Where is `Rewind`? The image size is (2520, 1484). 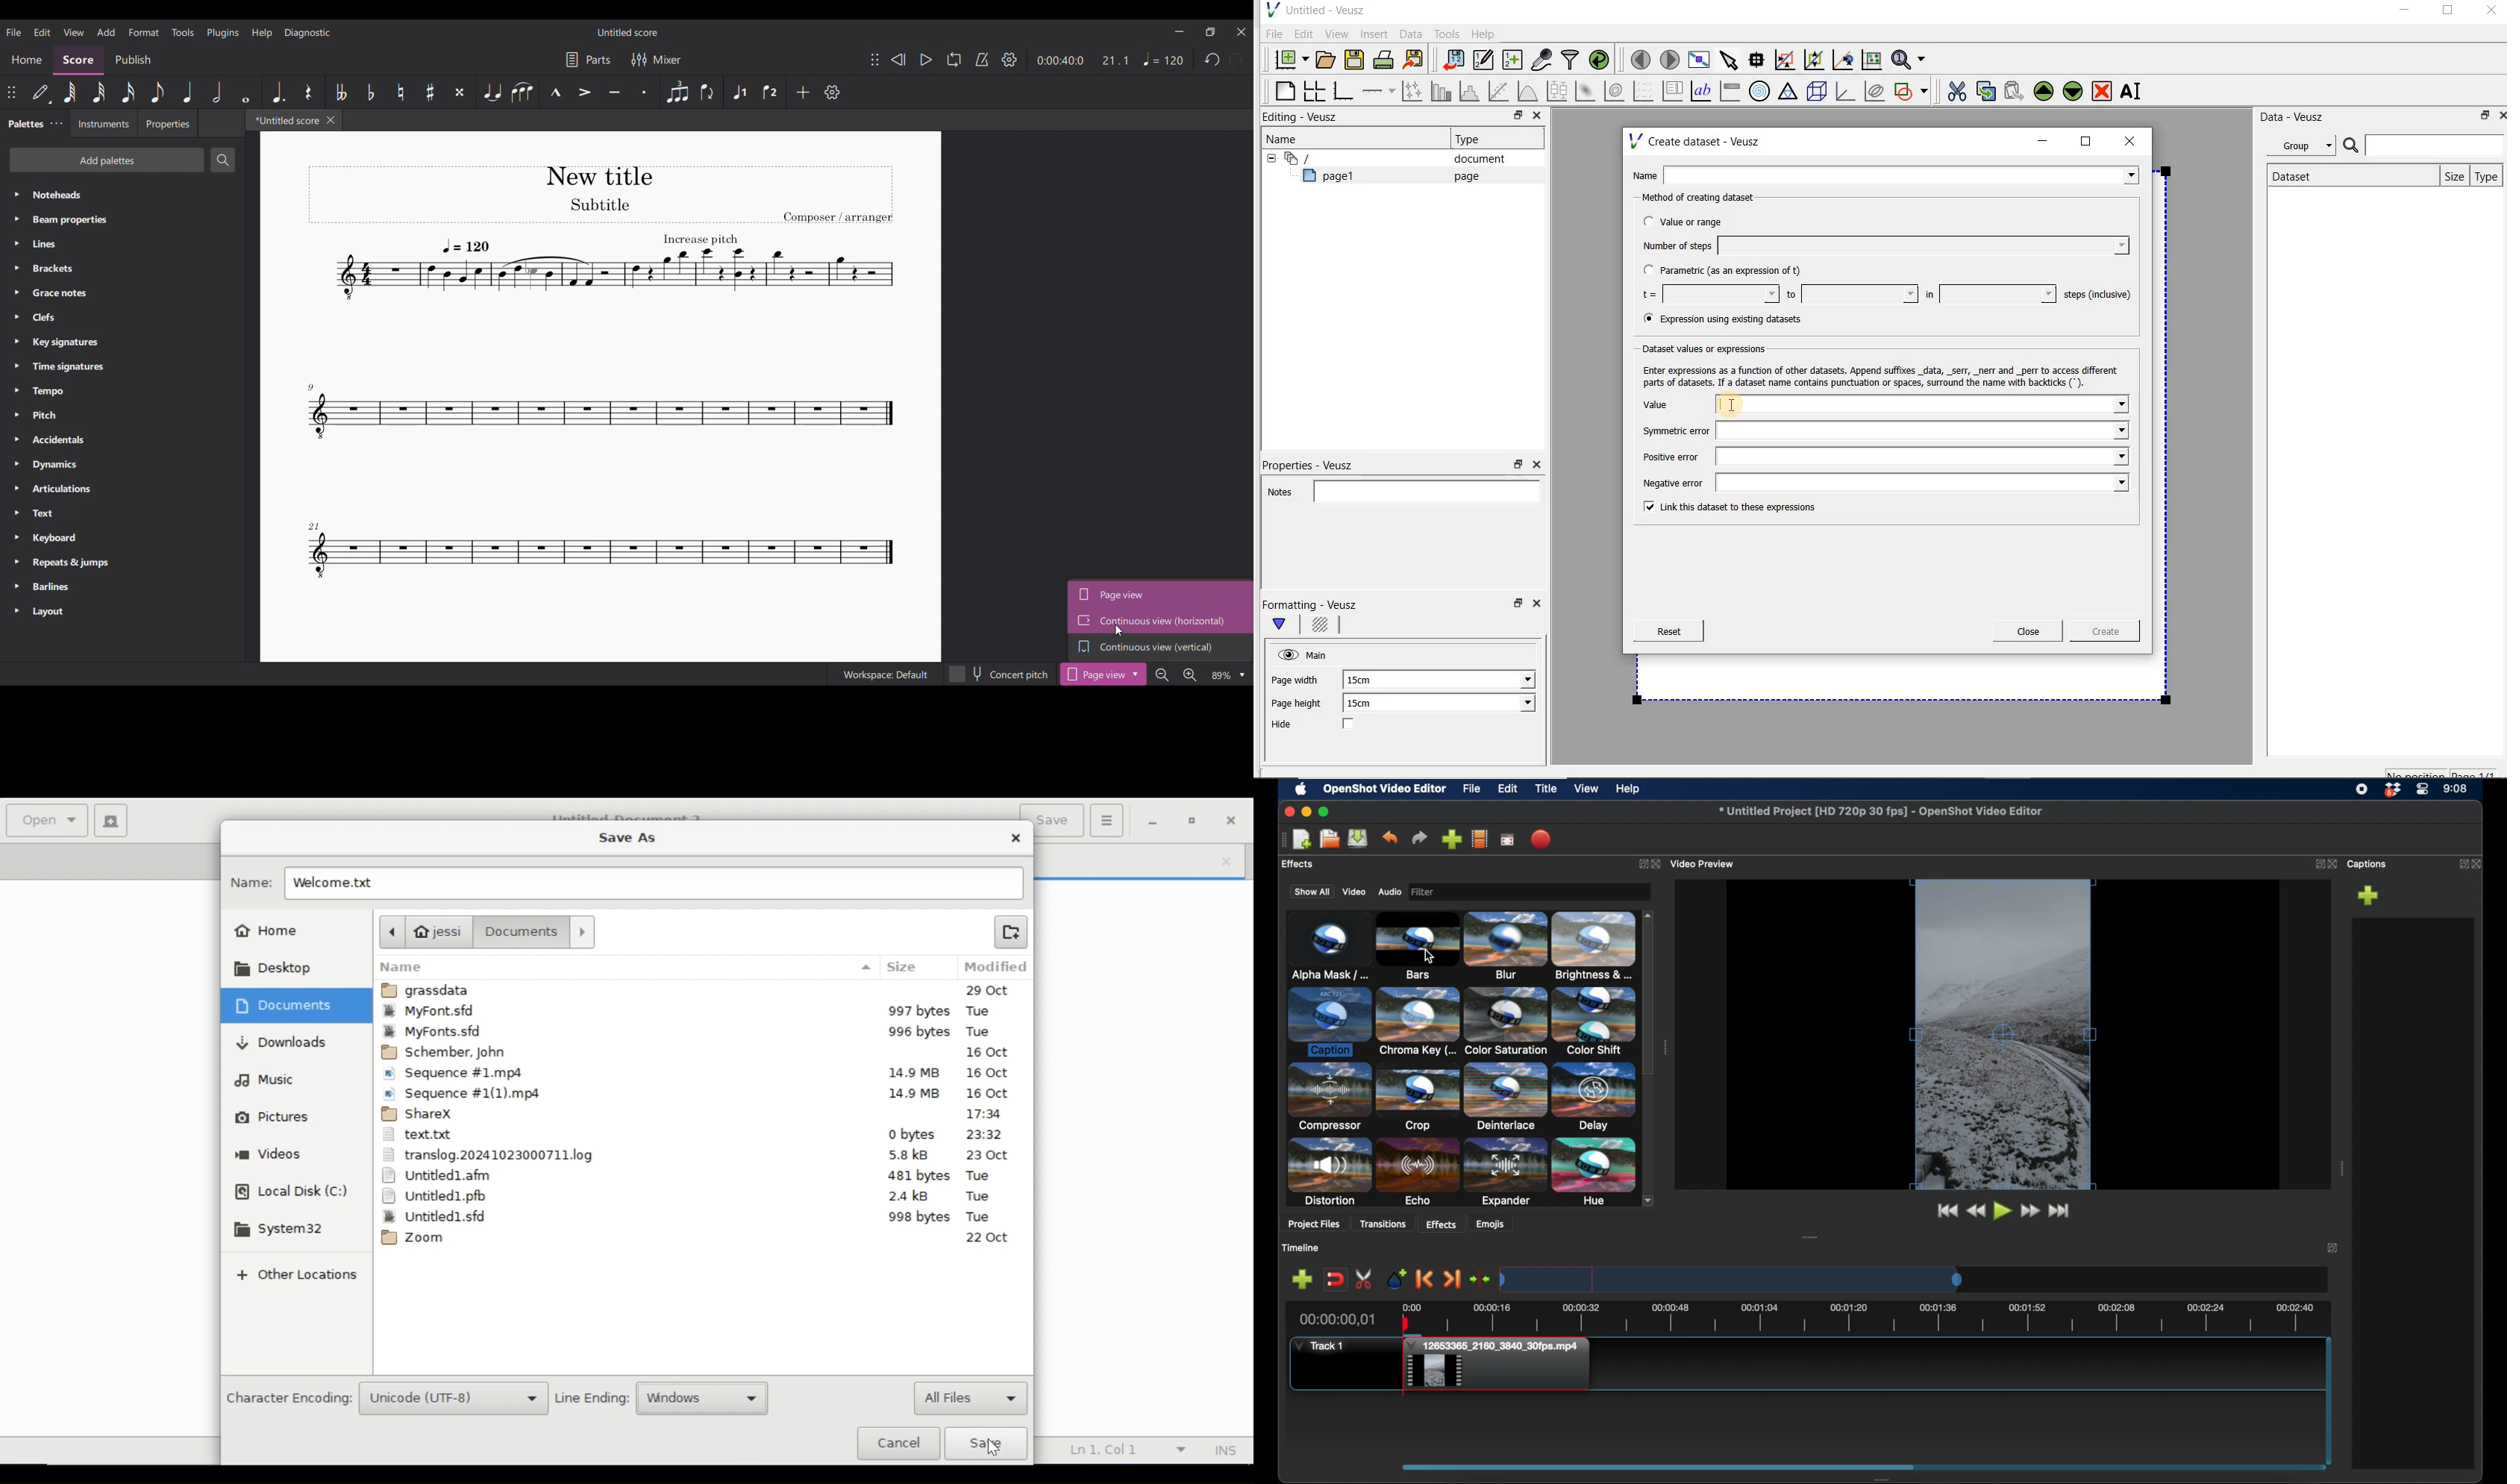
Rewind is located at coordinates (898, 59).